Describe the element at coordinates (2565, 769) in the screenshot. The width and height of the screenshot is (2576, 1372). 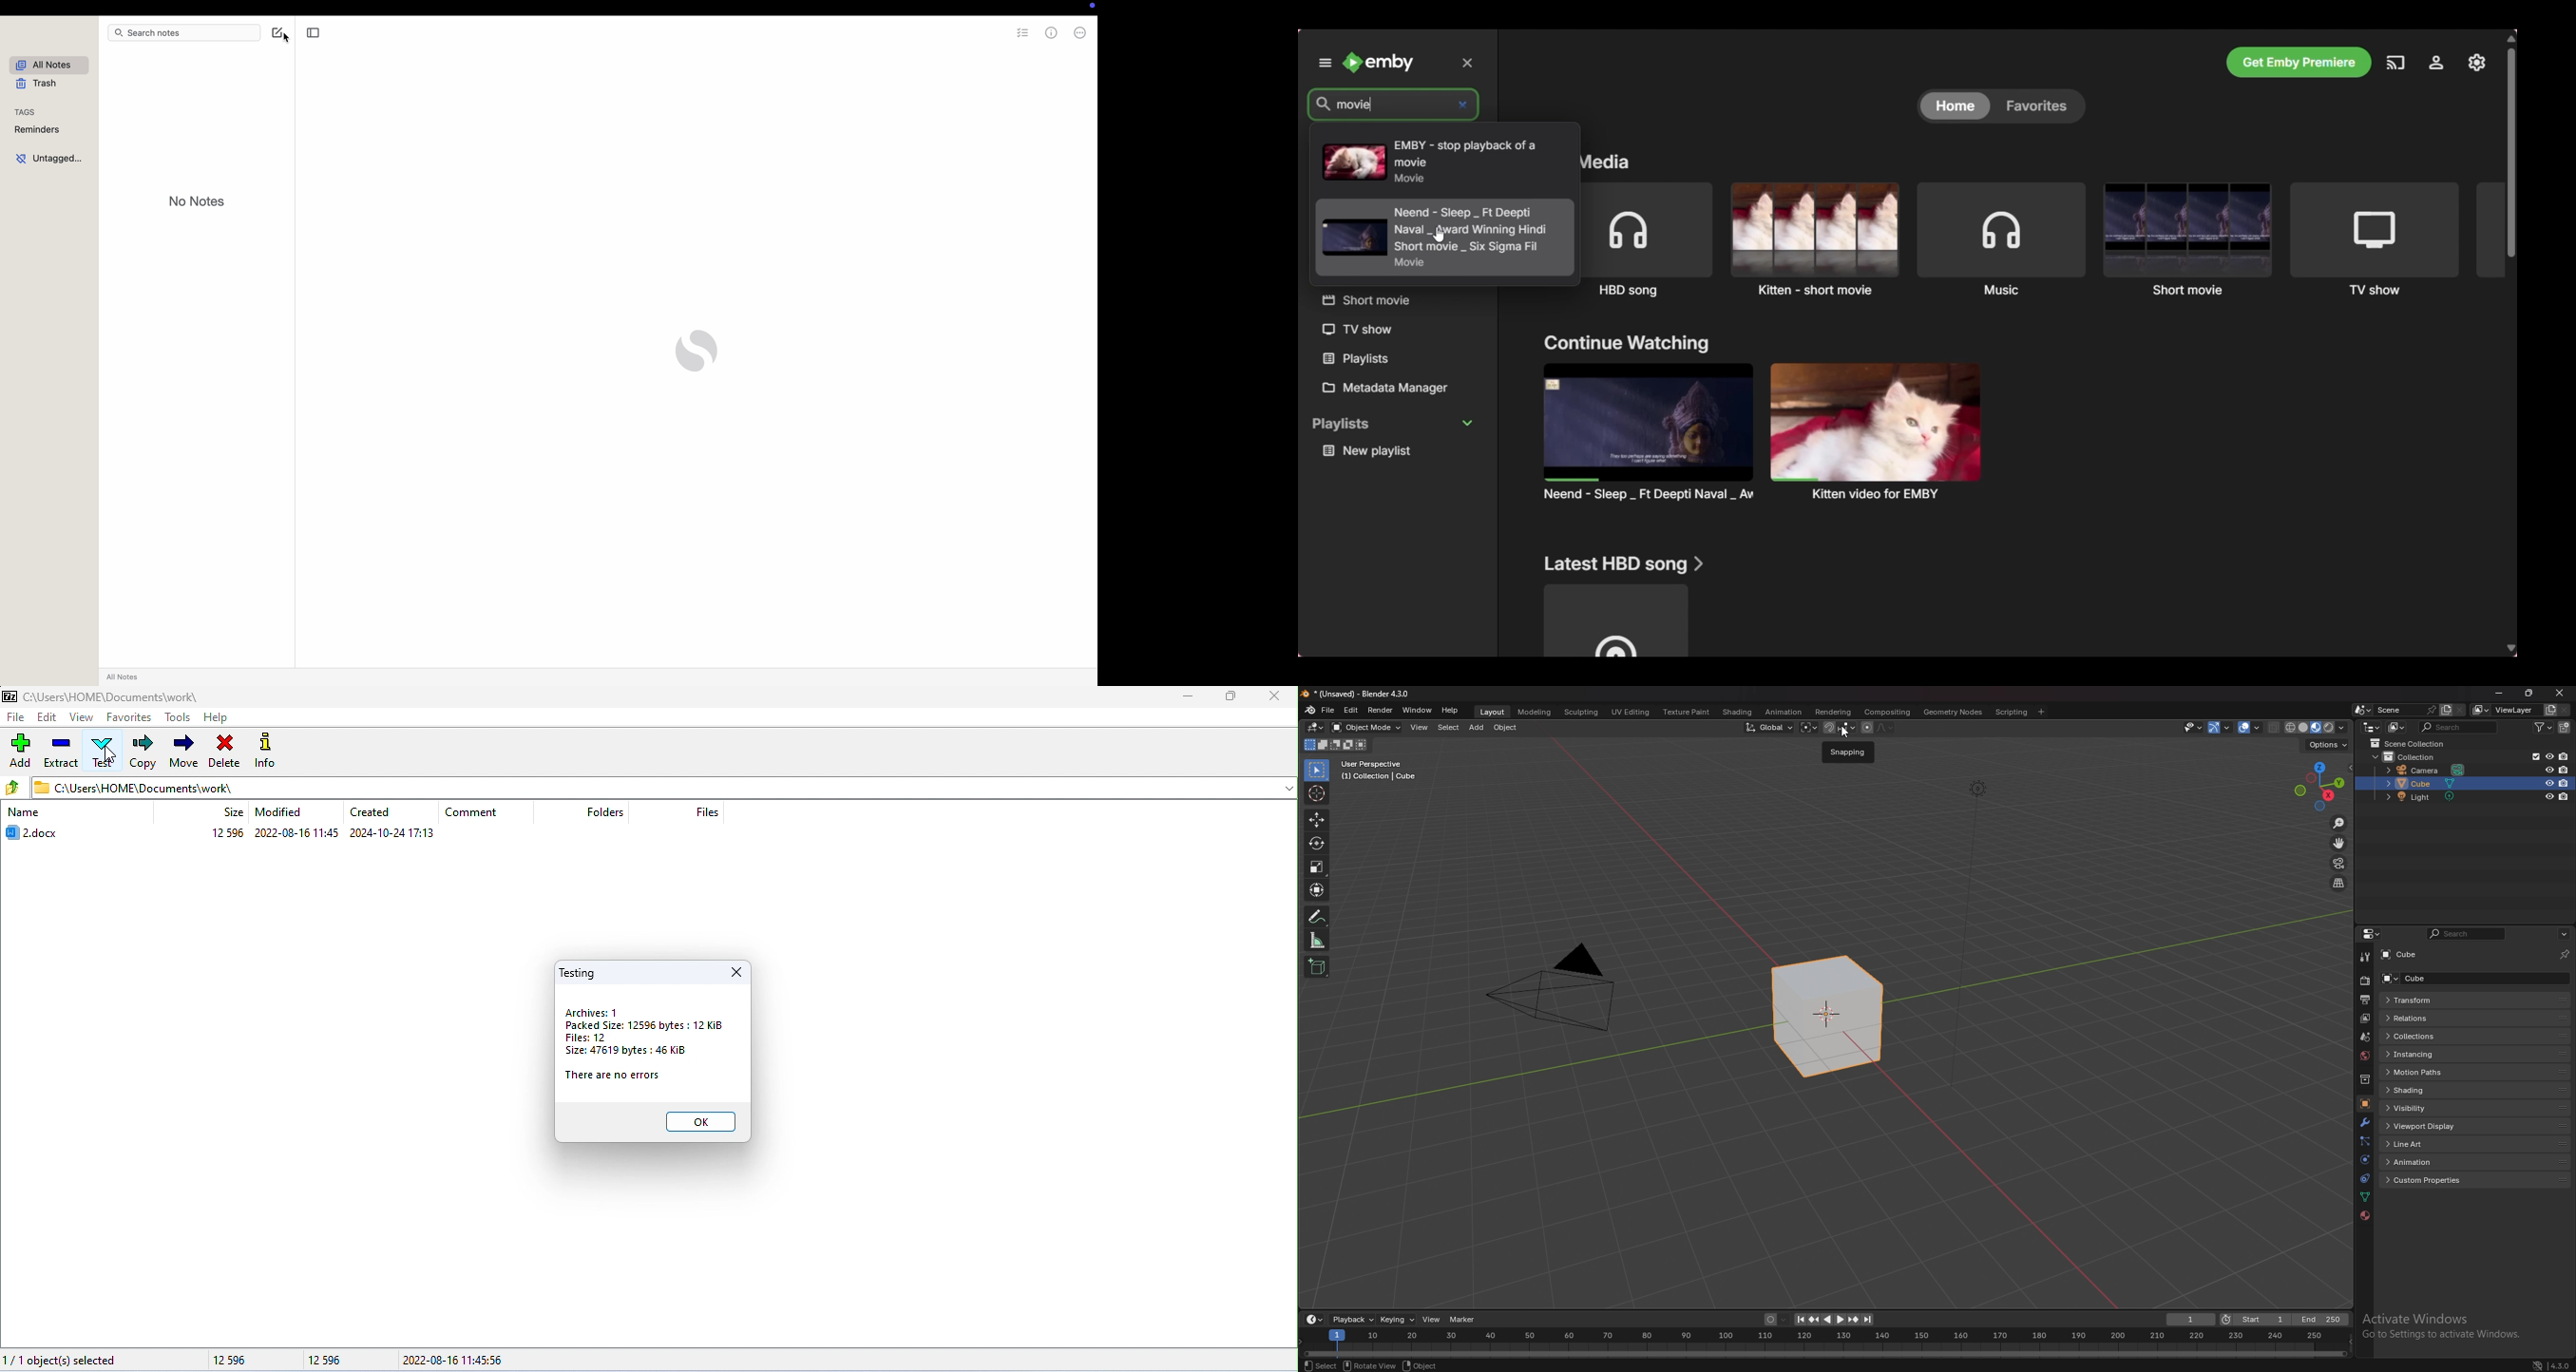
I see `disable in renders` at that location.